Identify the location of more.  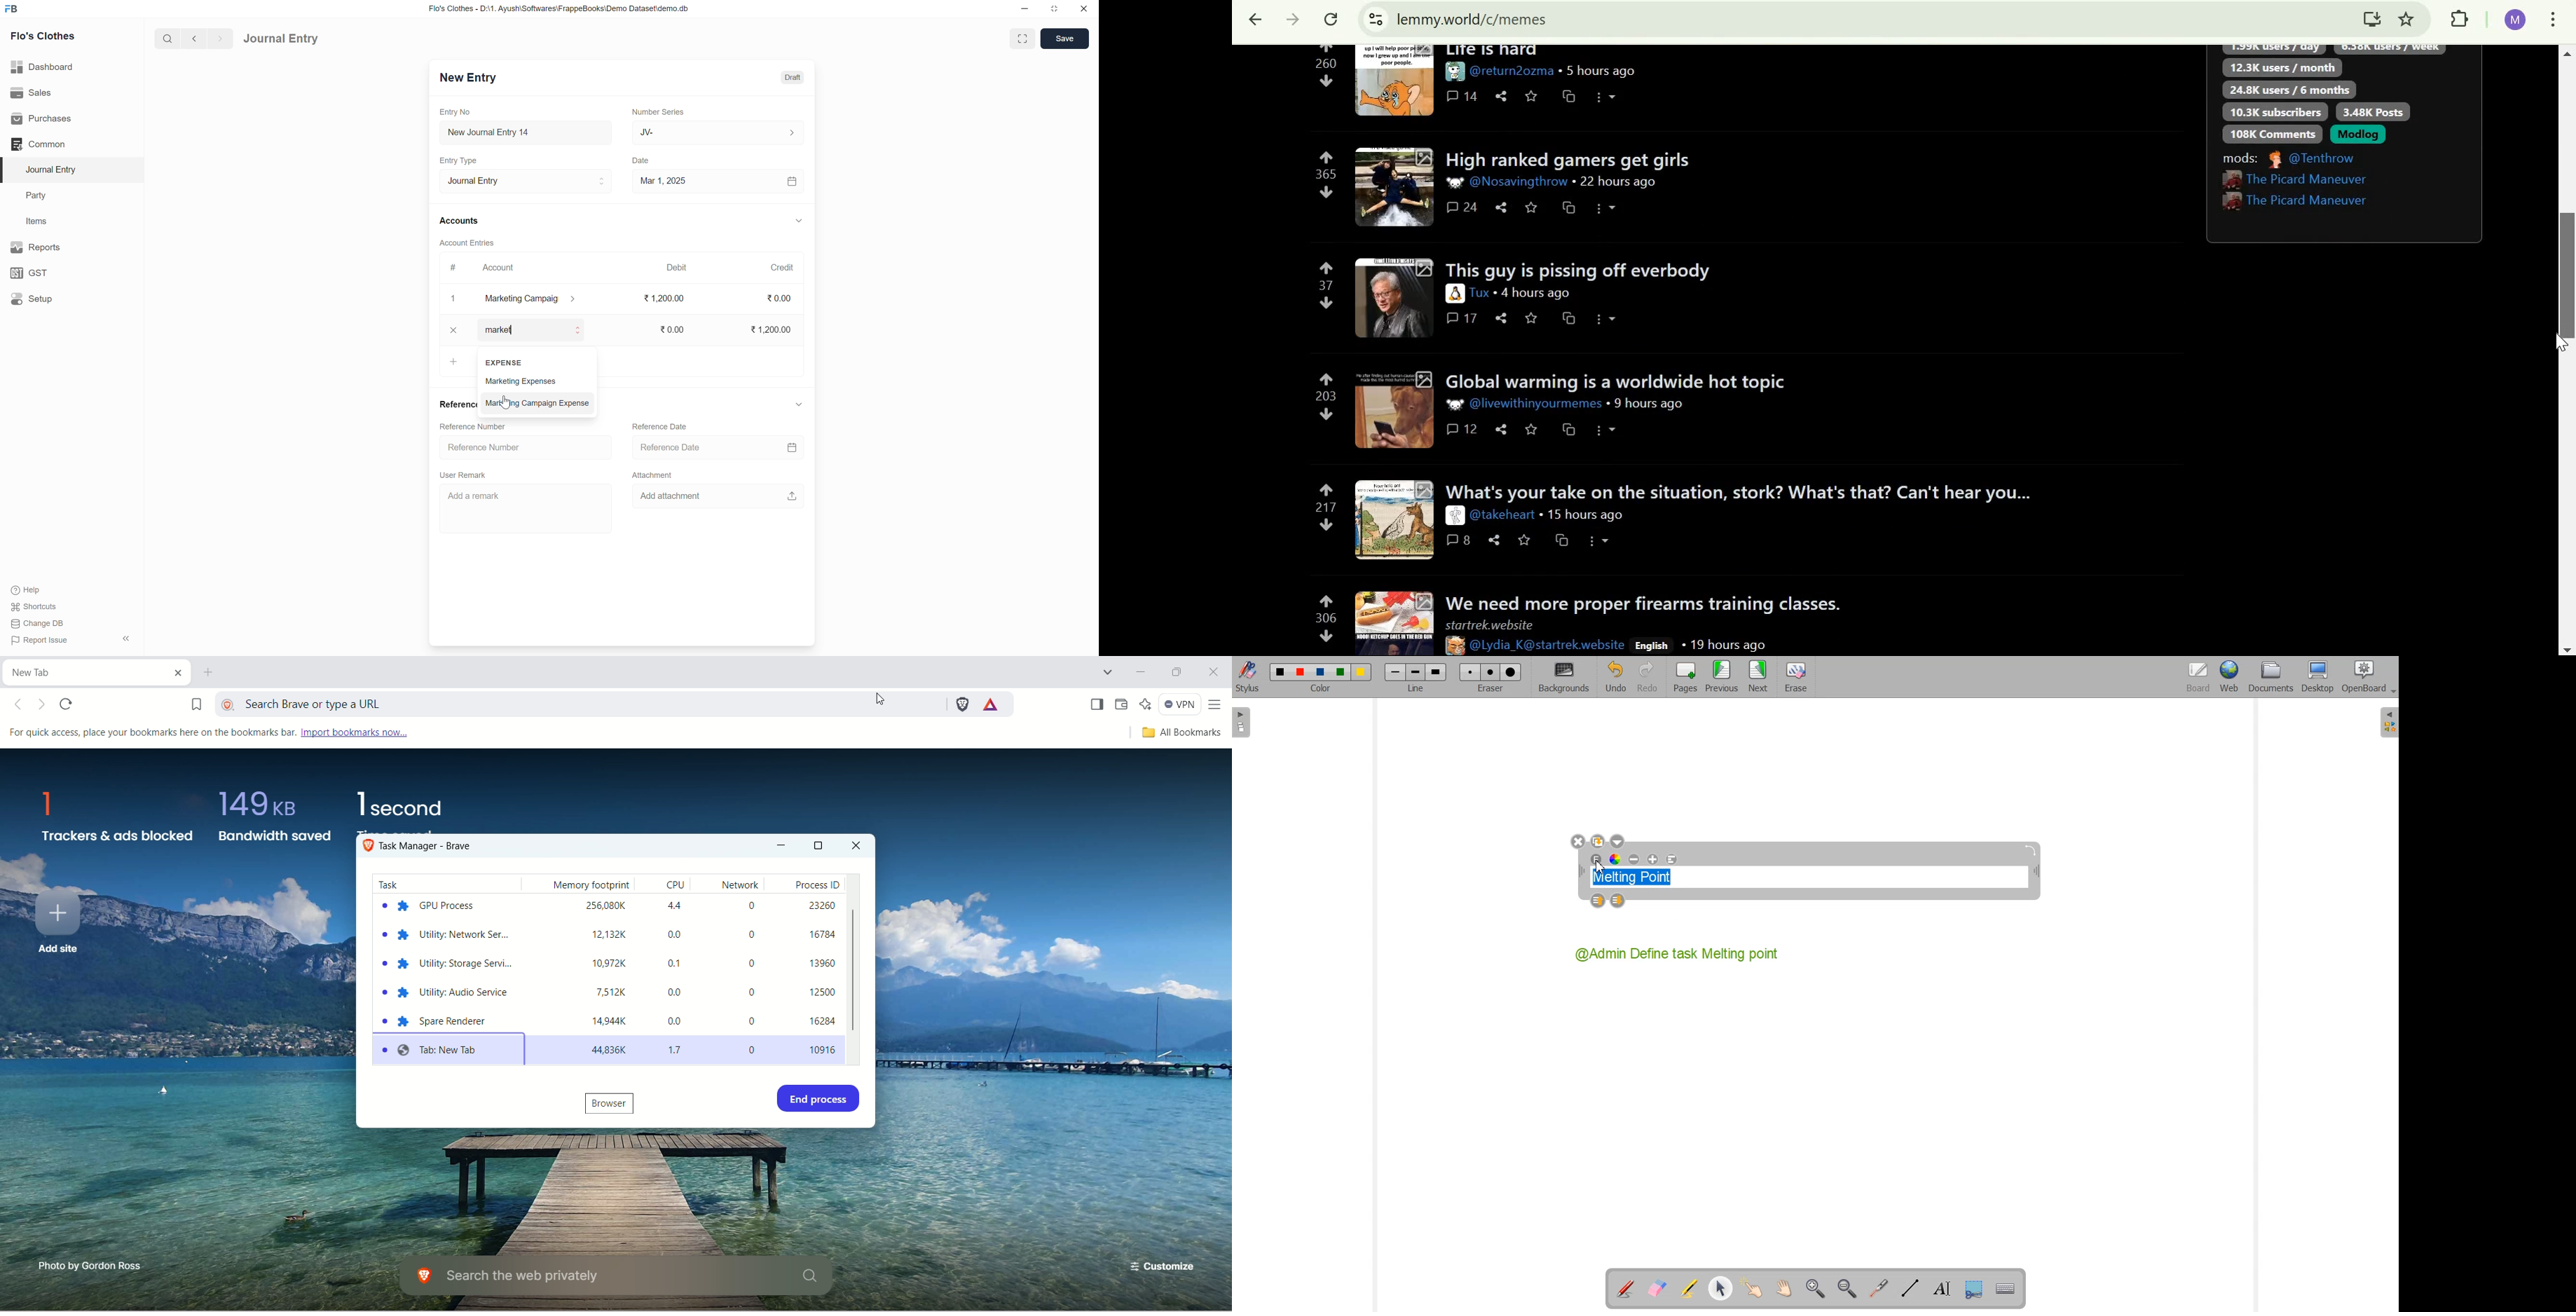
(1604, 208).